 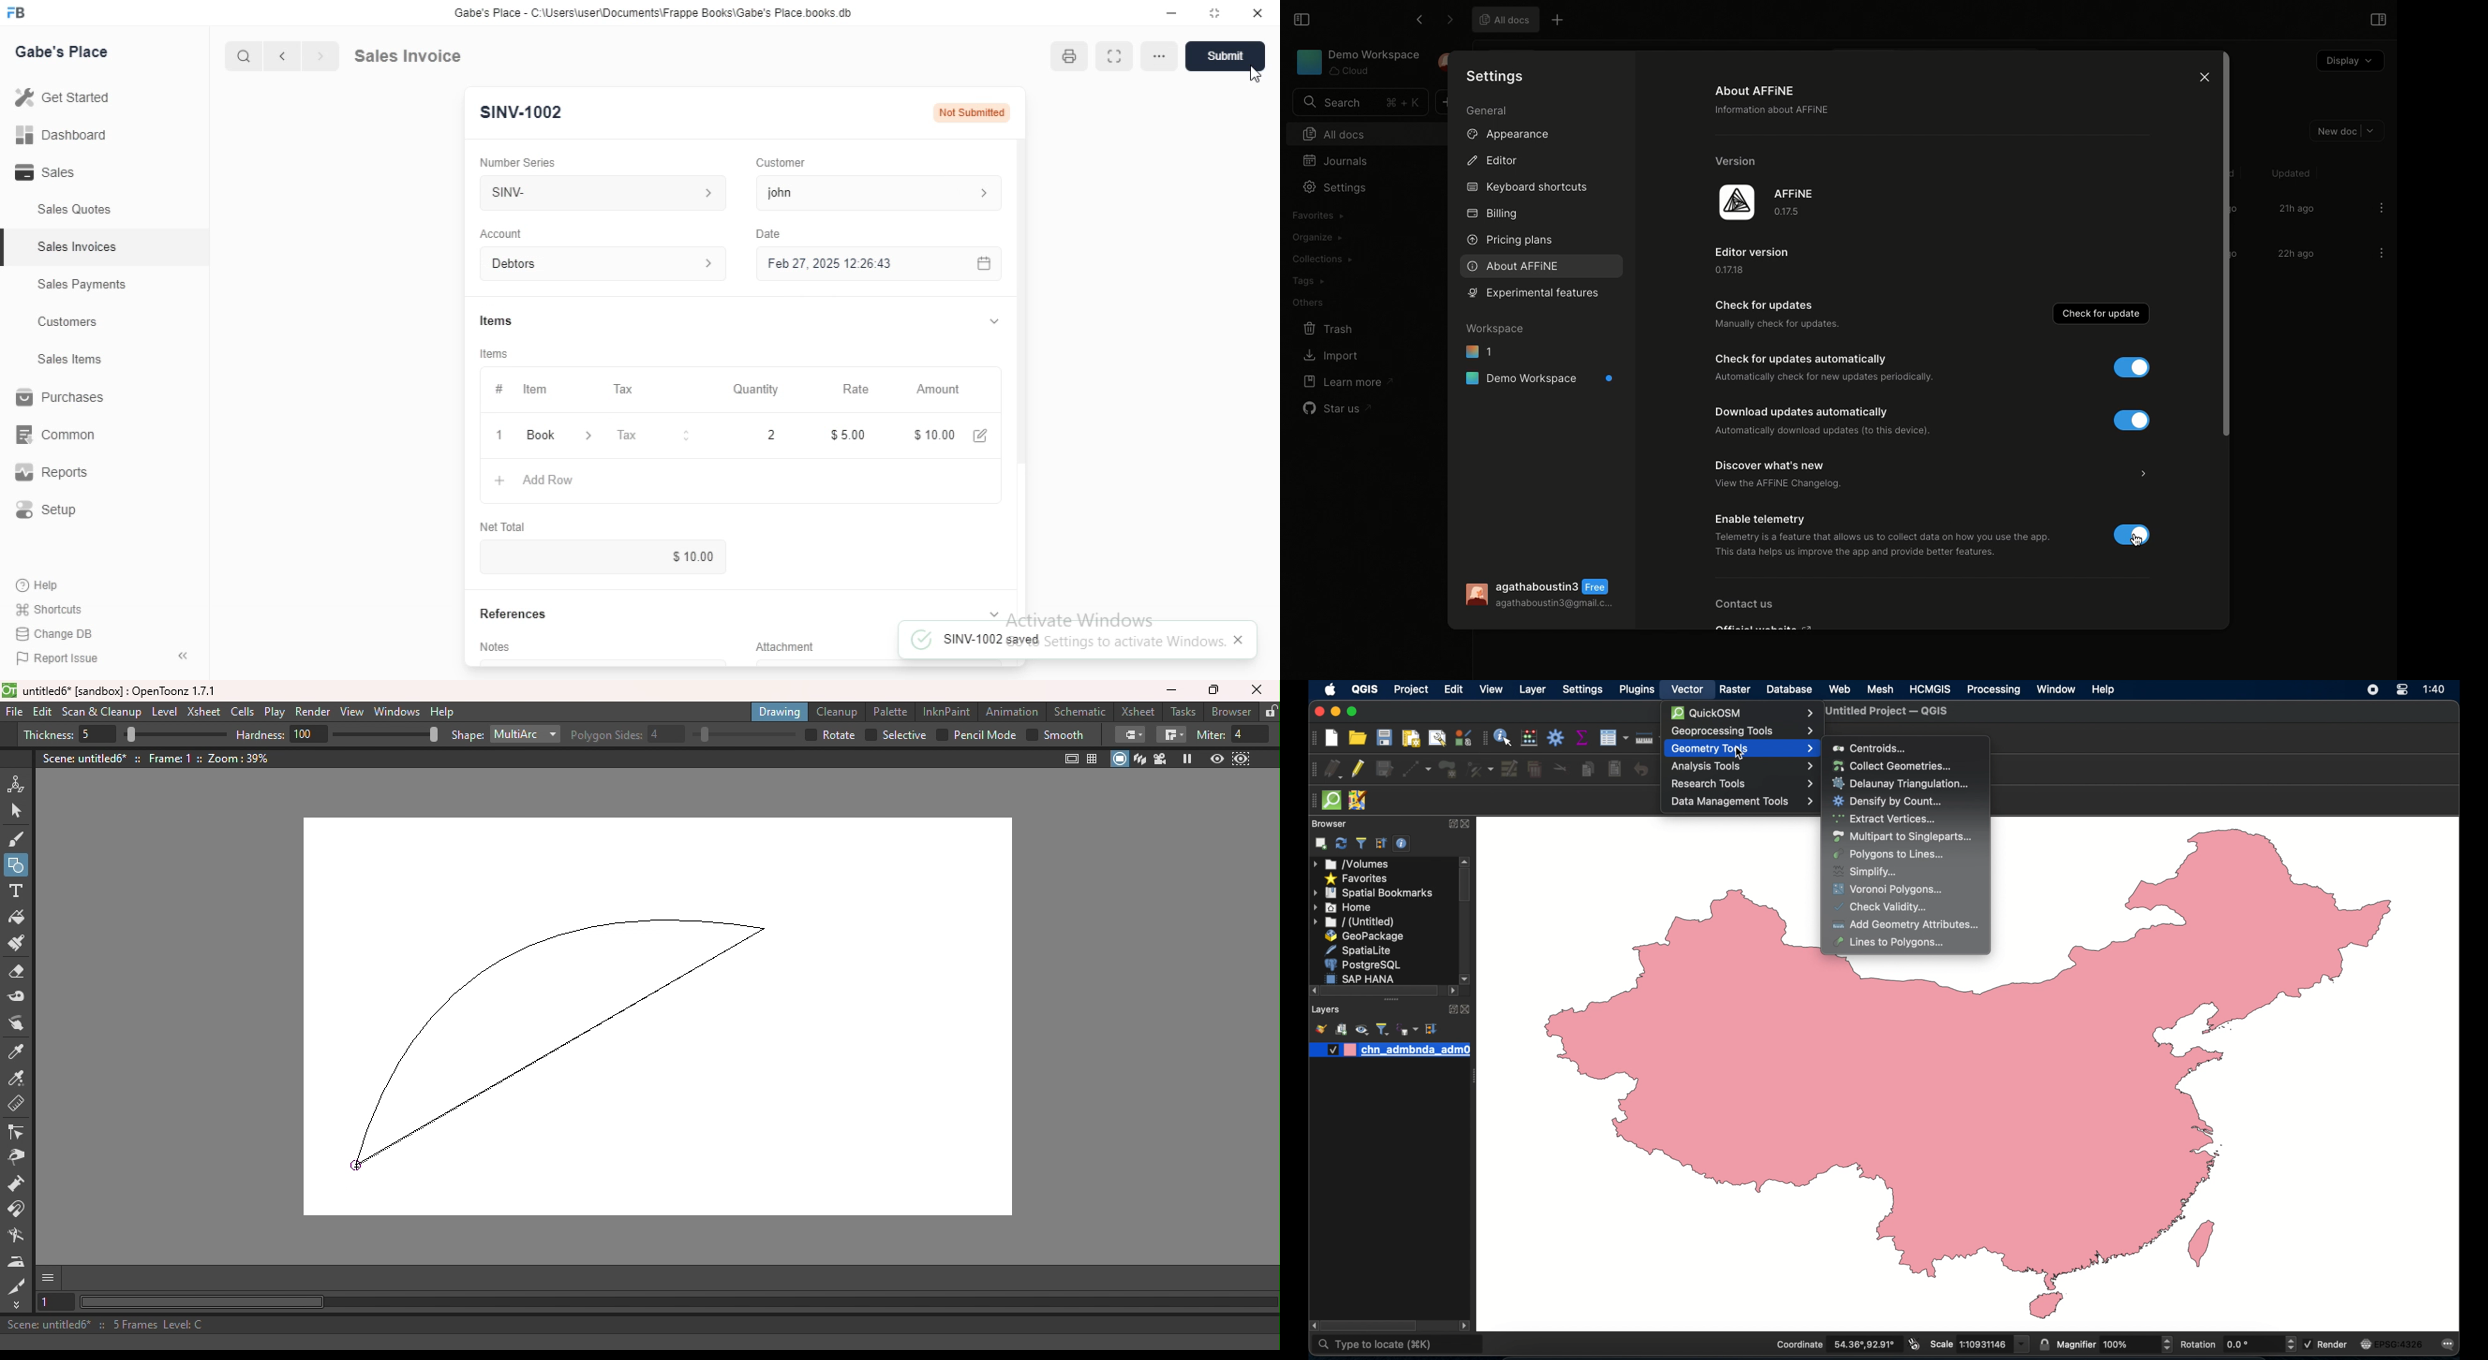 What do you see at coordinates (946, 712) in the screenshot?
I see `InknPaint` at bounding box center [946, 712].